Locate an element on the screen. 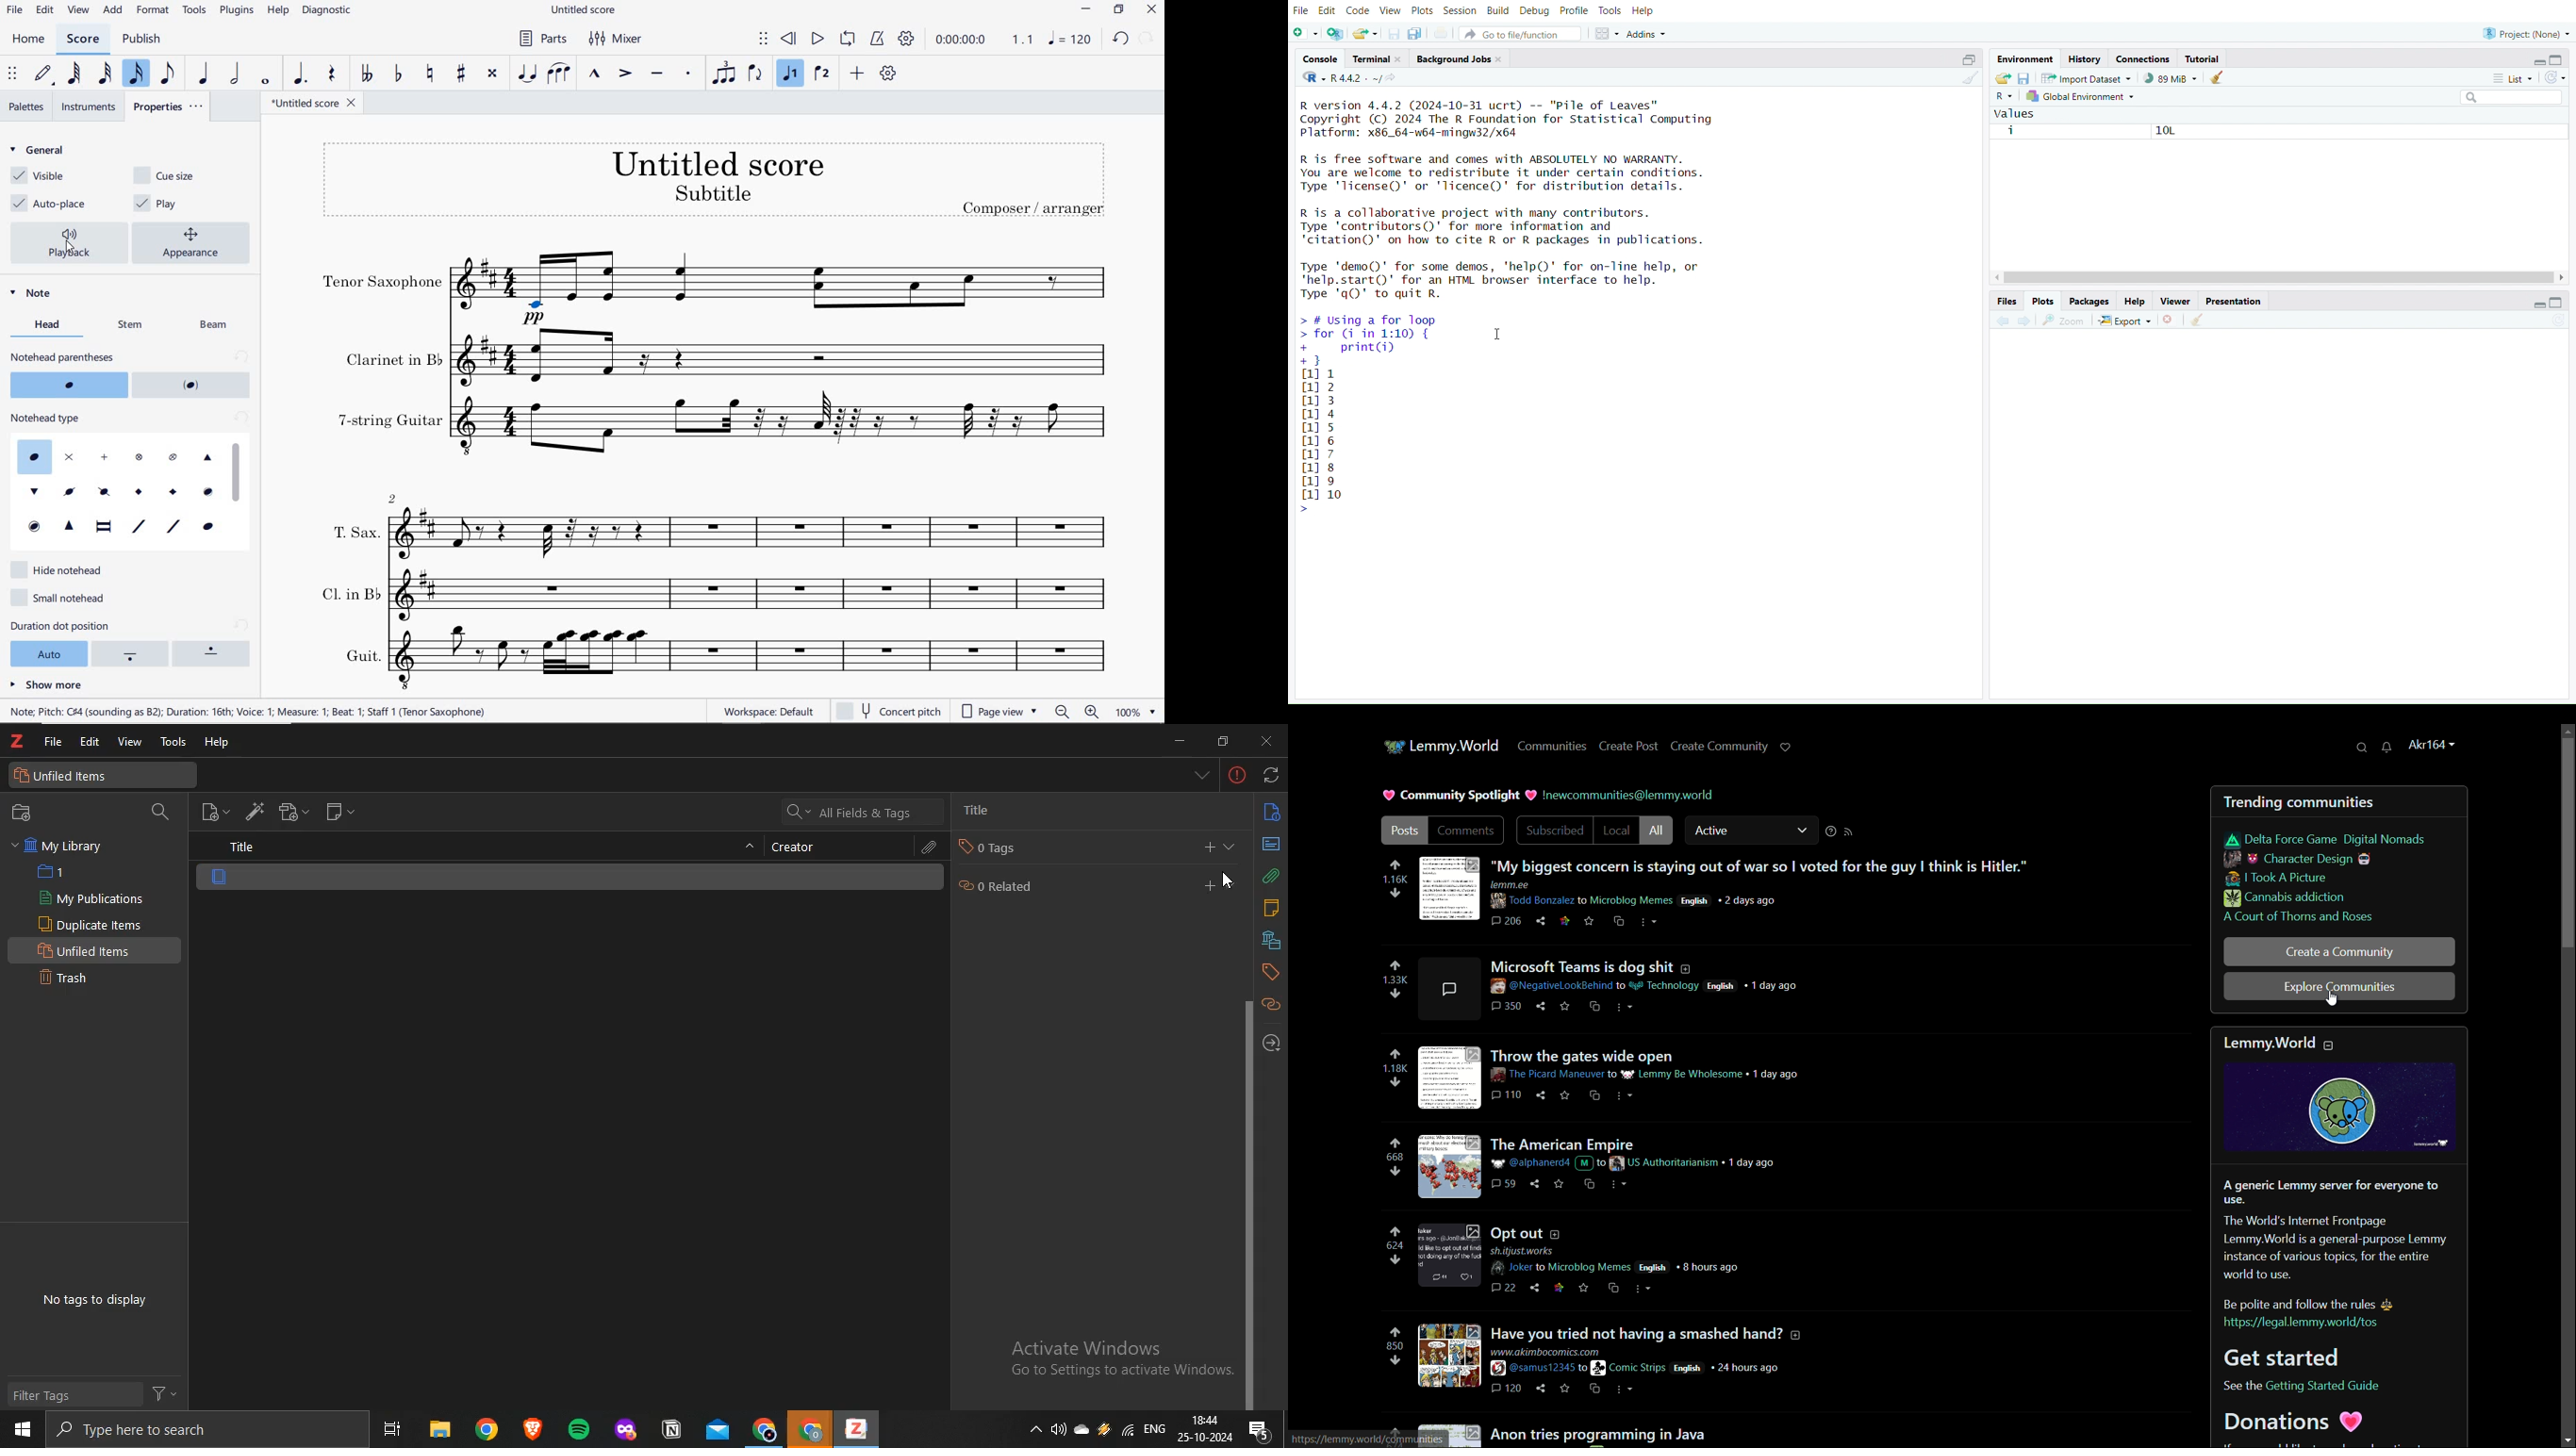 The height and width of the screenshot is (1456, 2576). close is located at coordinates (1266, 742).